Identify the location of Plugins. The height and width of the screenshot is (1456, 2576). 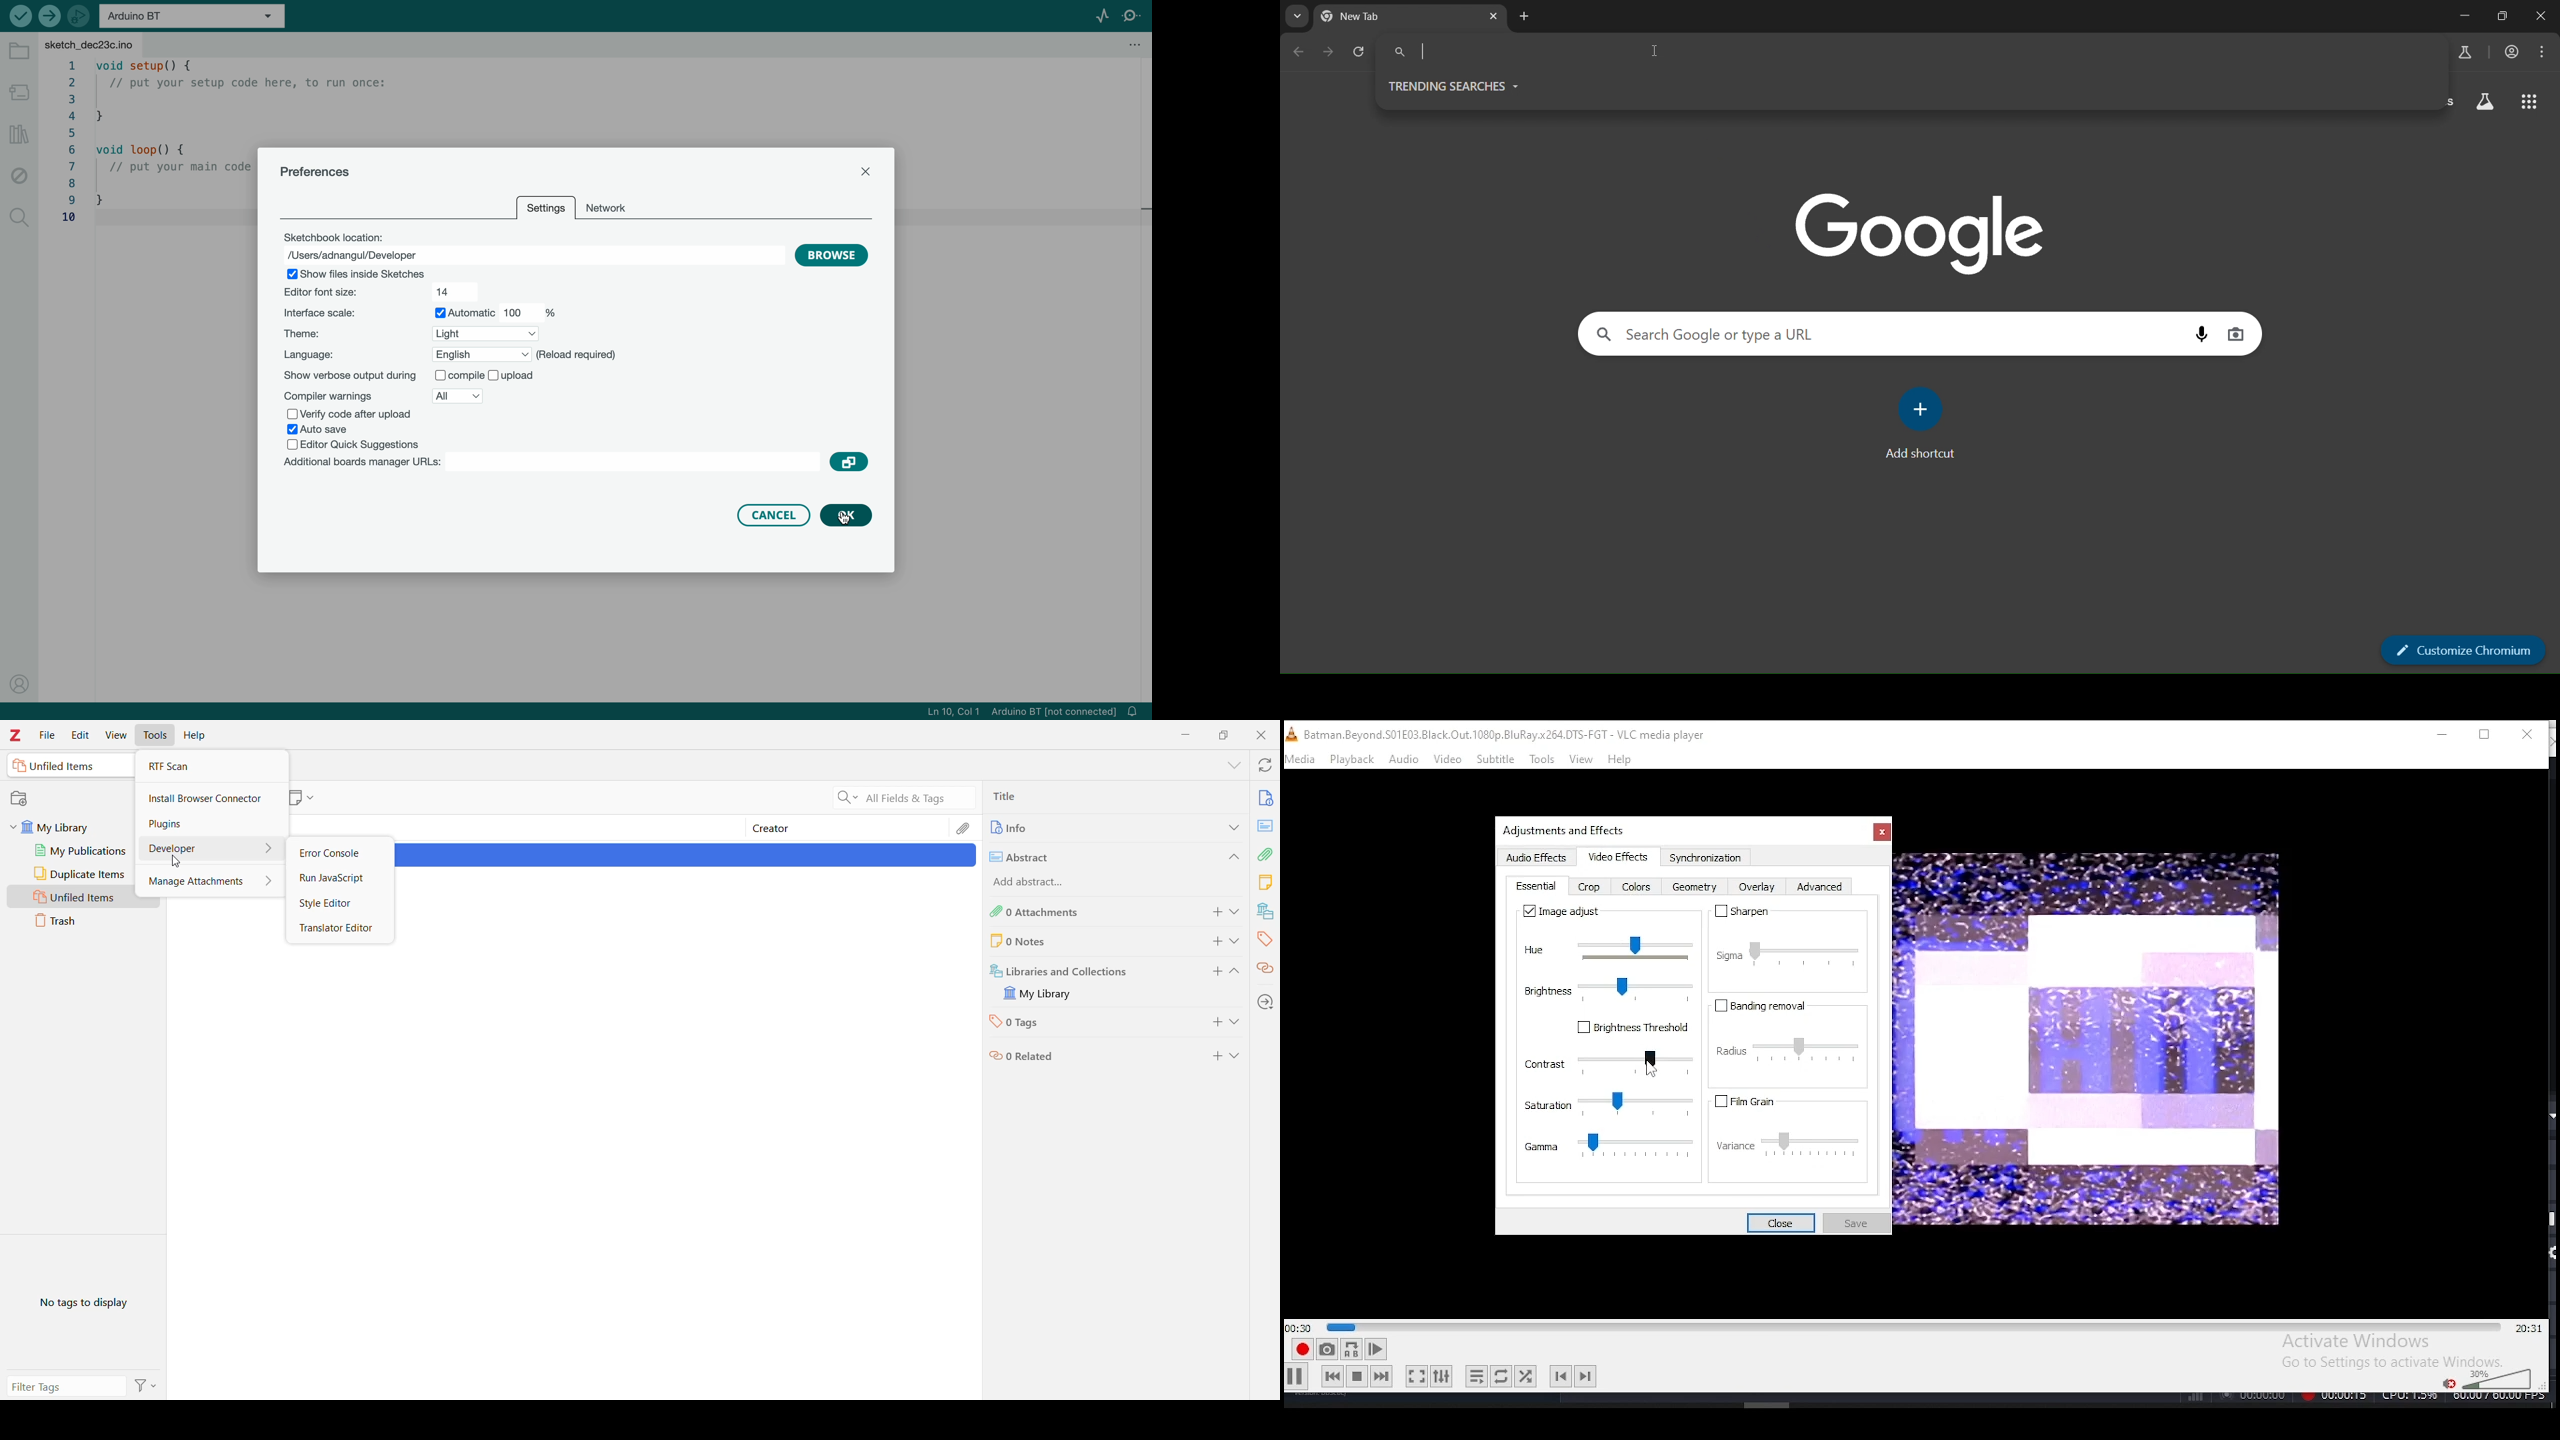
(210, 824).